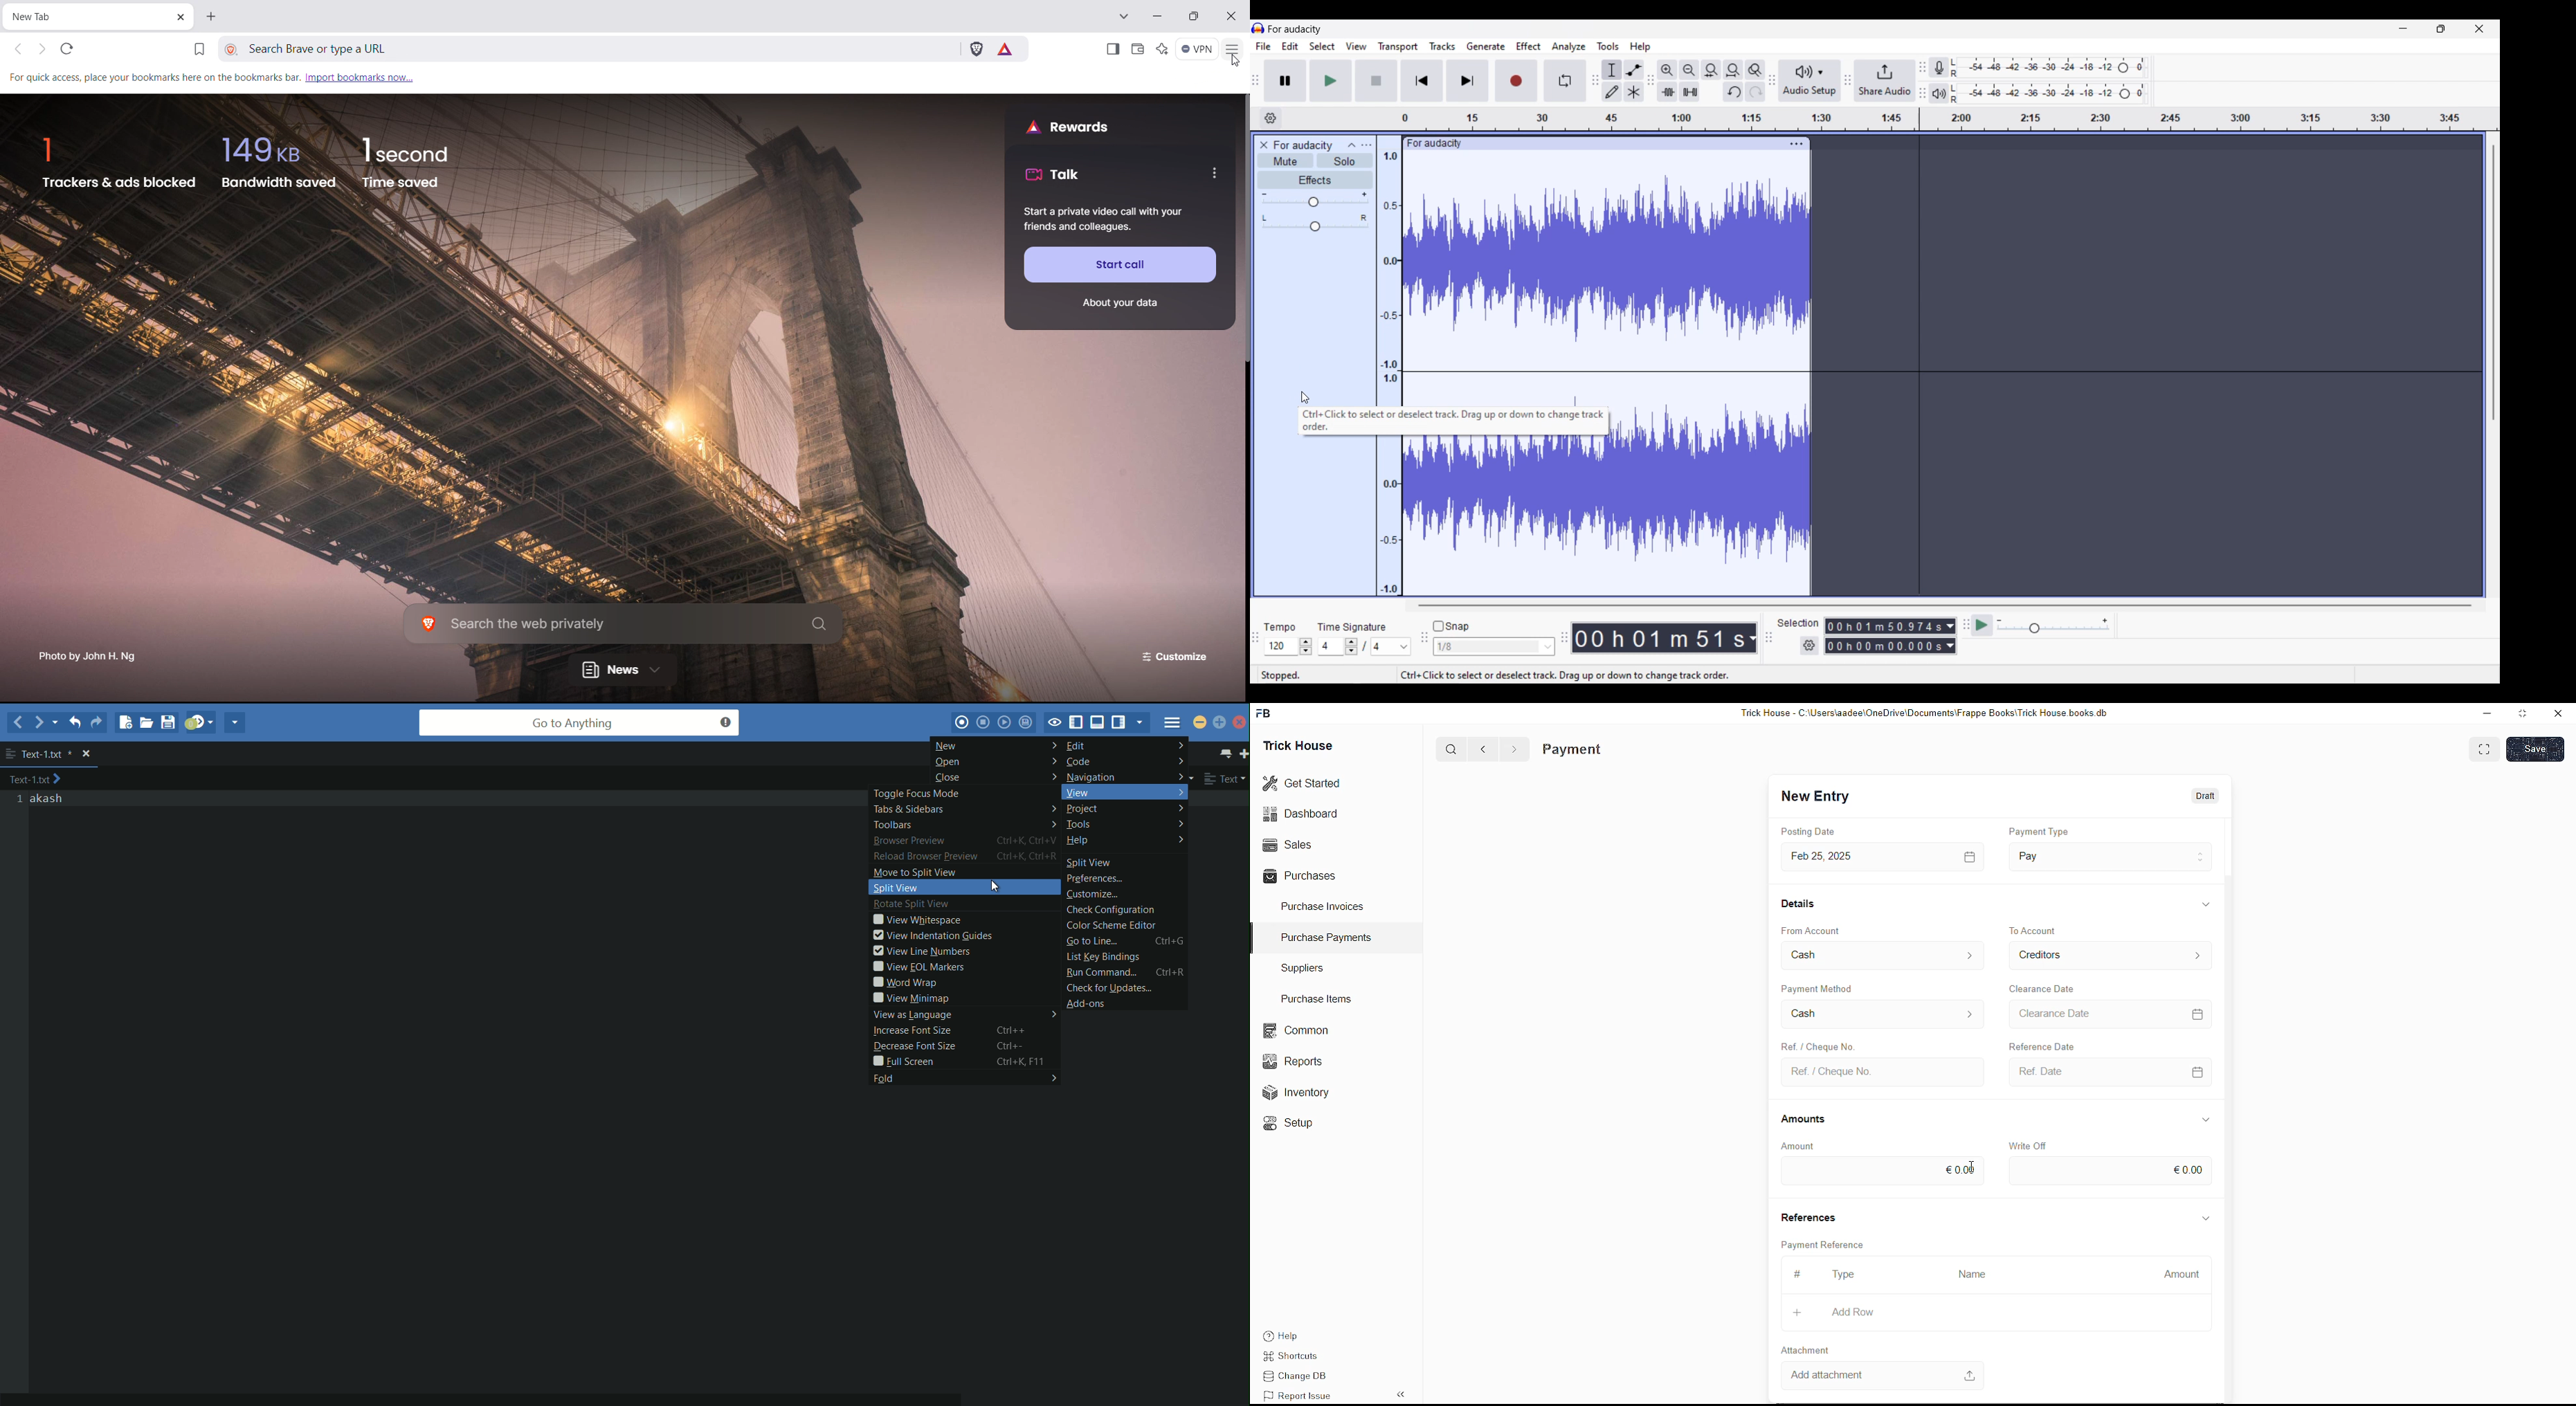 This screenshot has width=2576, height=1428. I want to click on Fit project to width, so click(1734, 70).